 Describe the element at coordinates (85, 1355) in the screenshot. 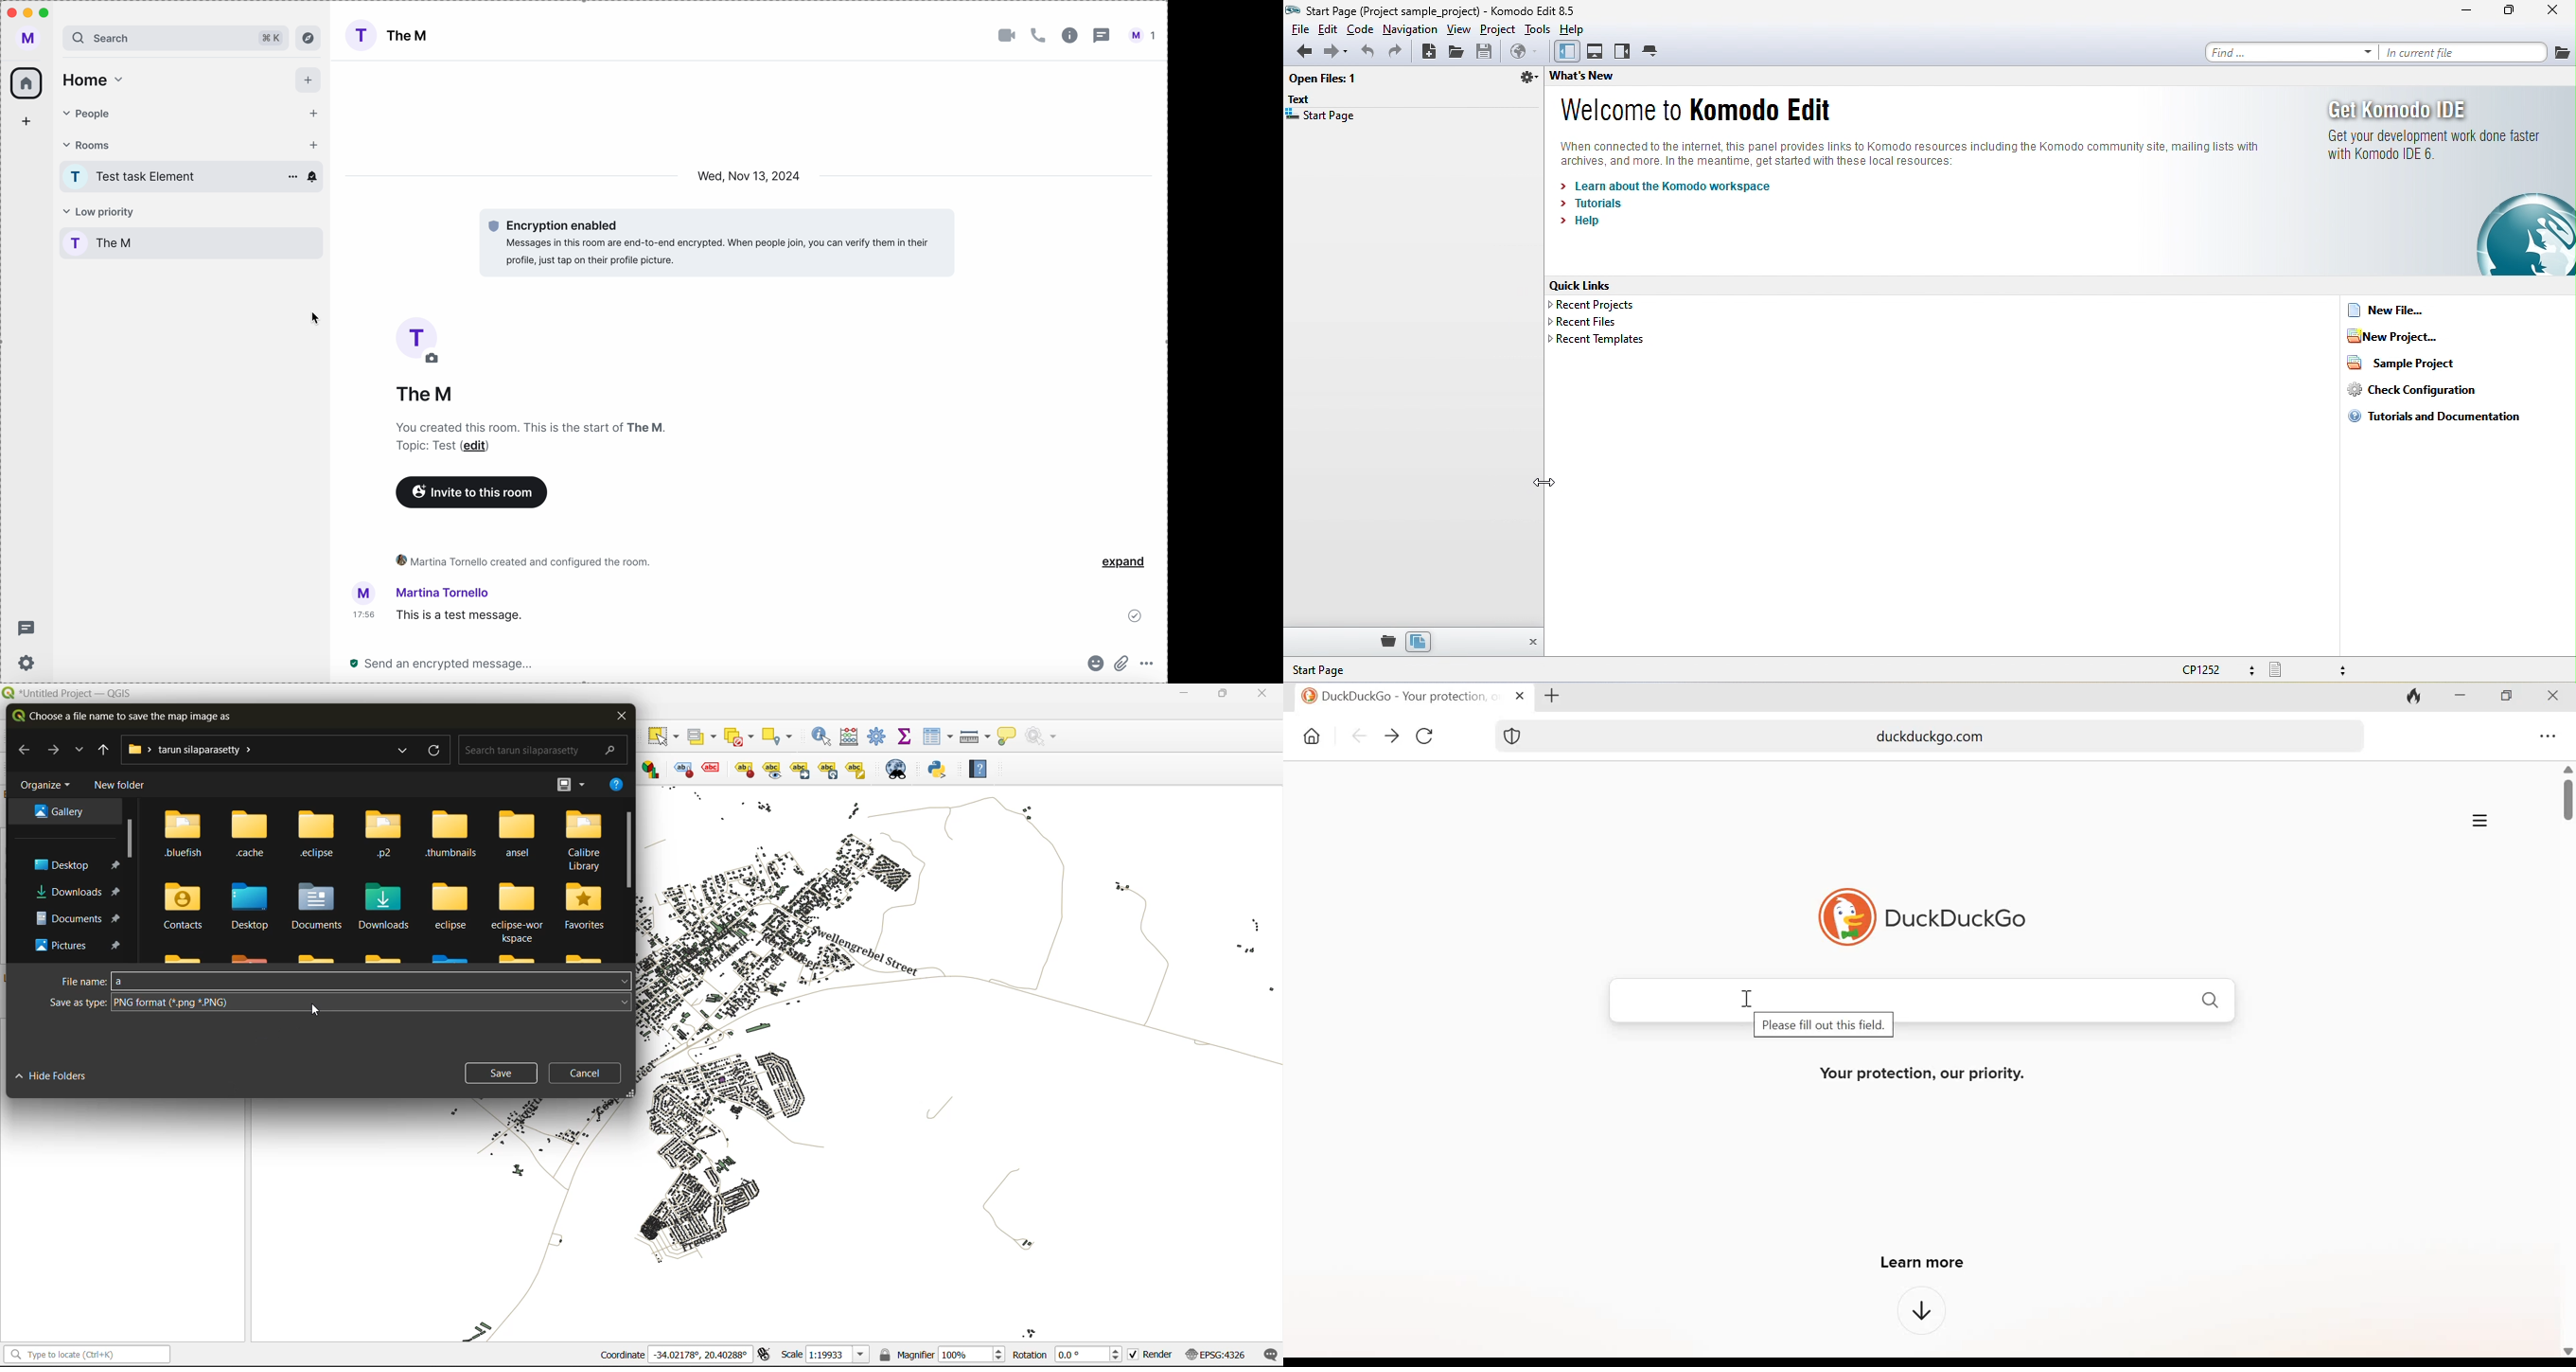

I see `status bar` at that location.